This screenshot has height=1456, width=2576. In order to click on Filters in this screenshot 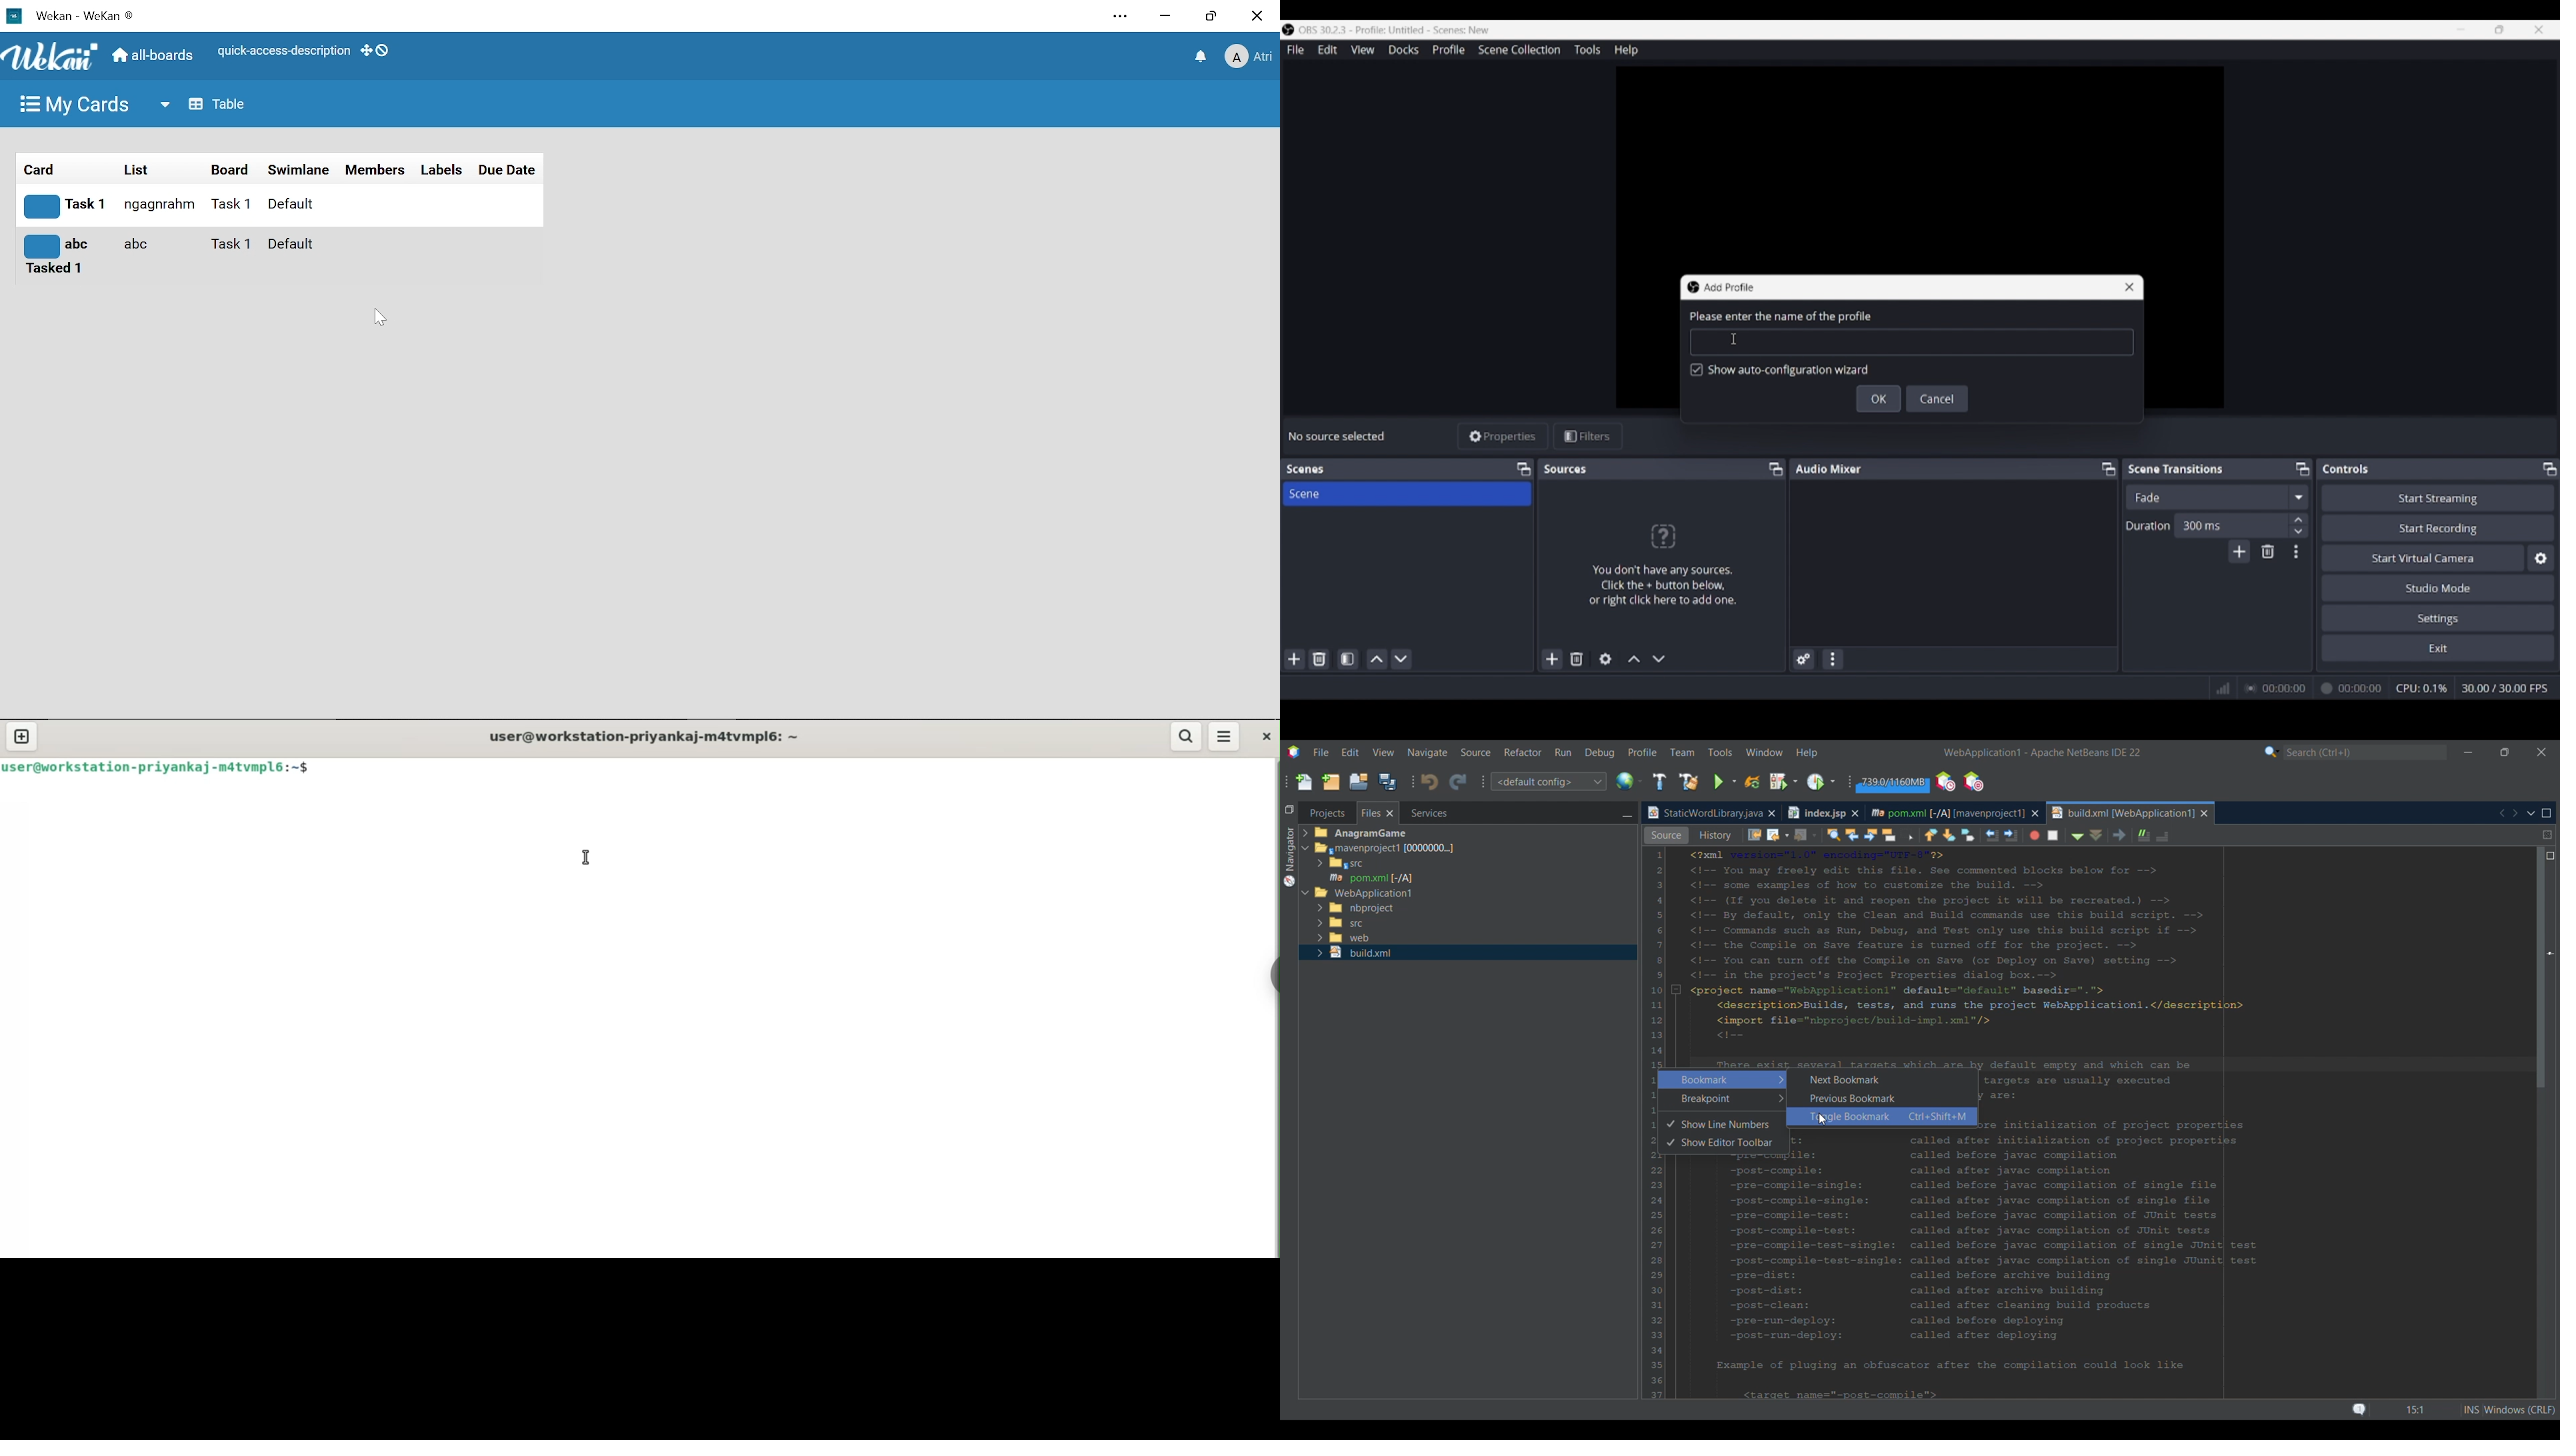, I will do `click(1588, 437)`.